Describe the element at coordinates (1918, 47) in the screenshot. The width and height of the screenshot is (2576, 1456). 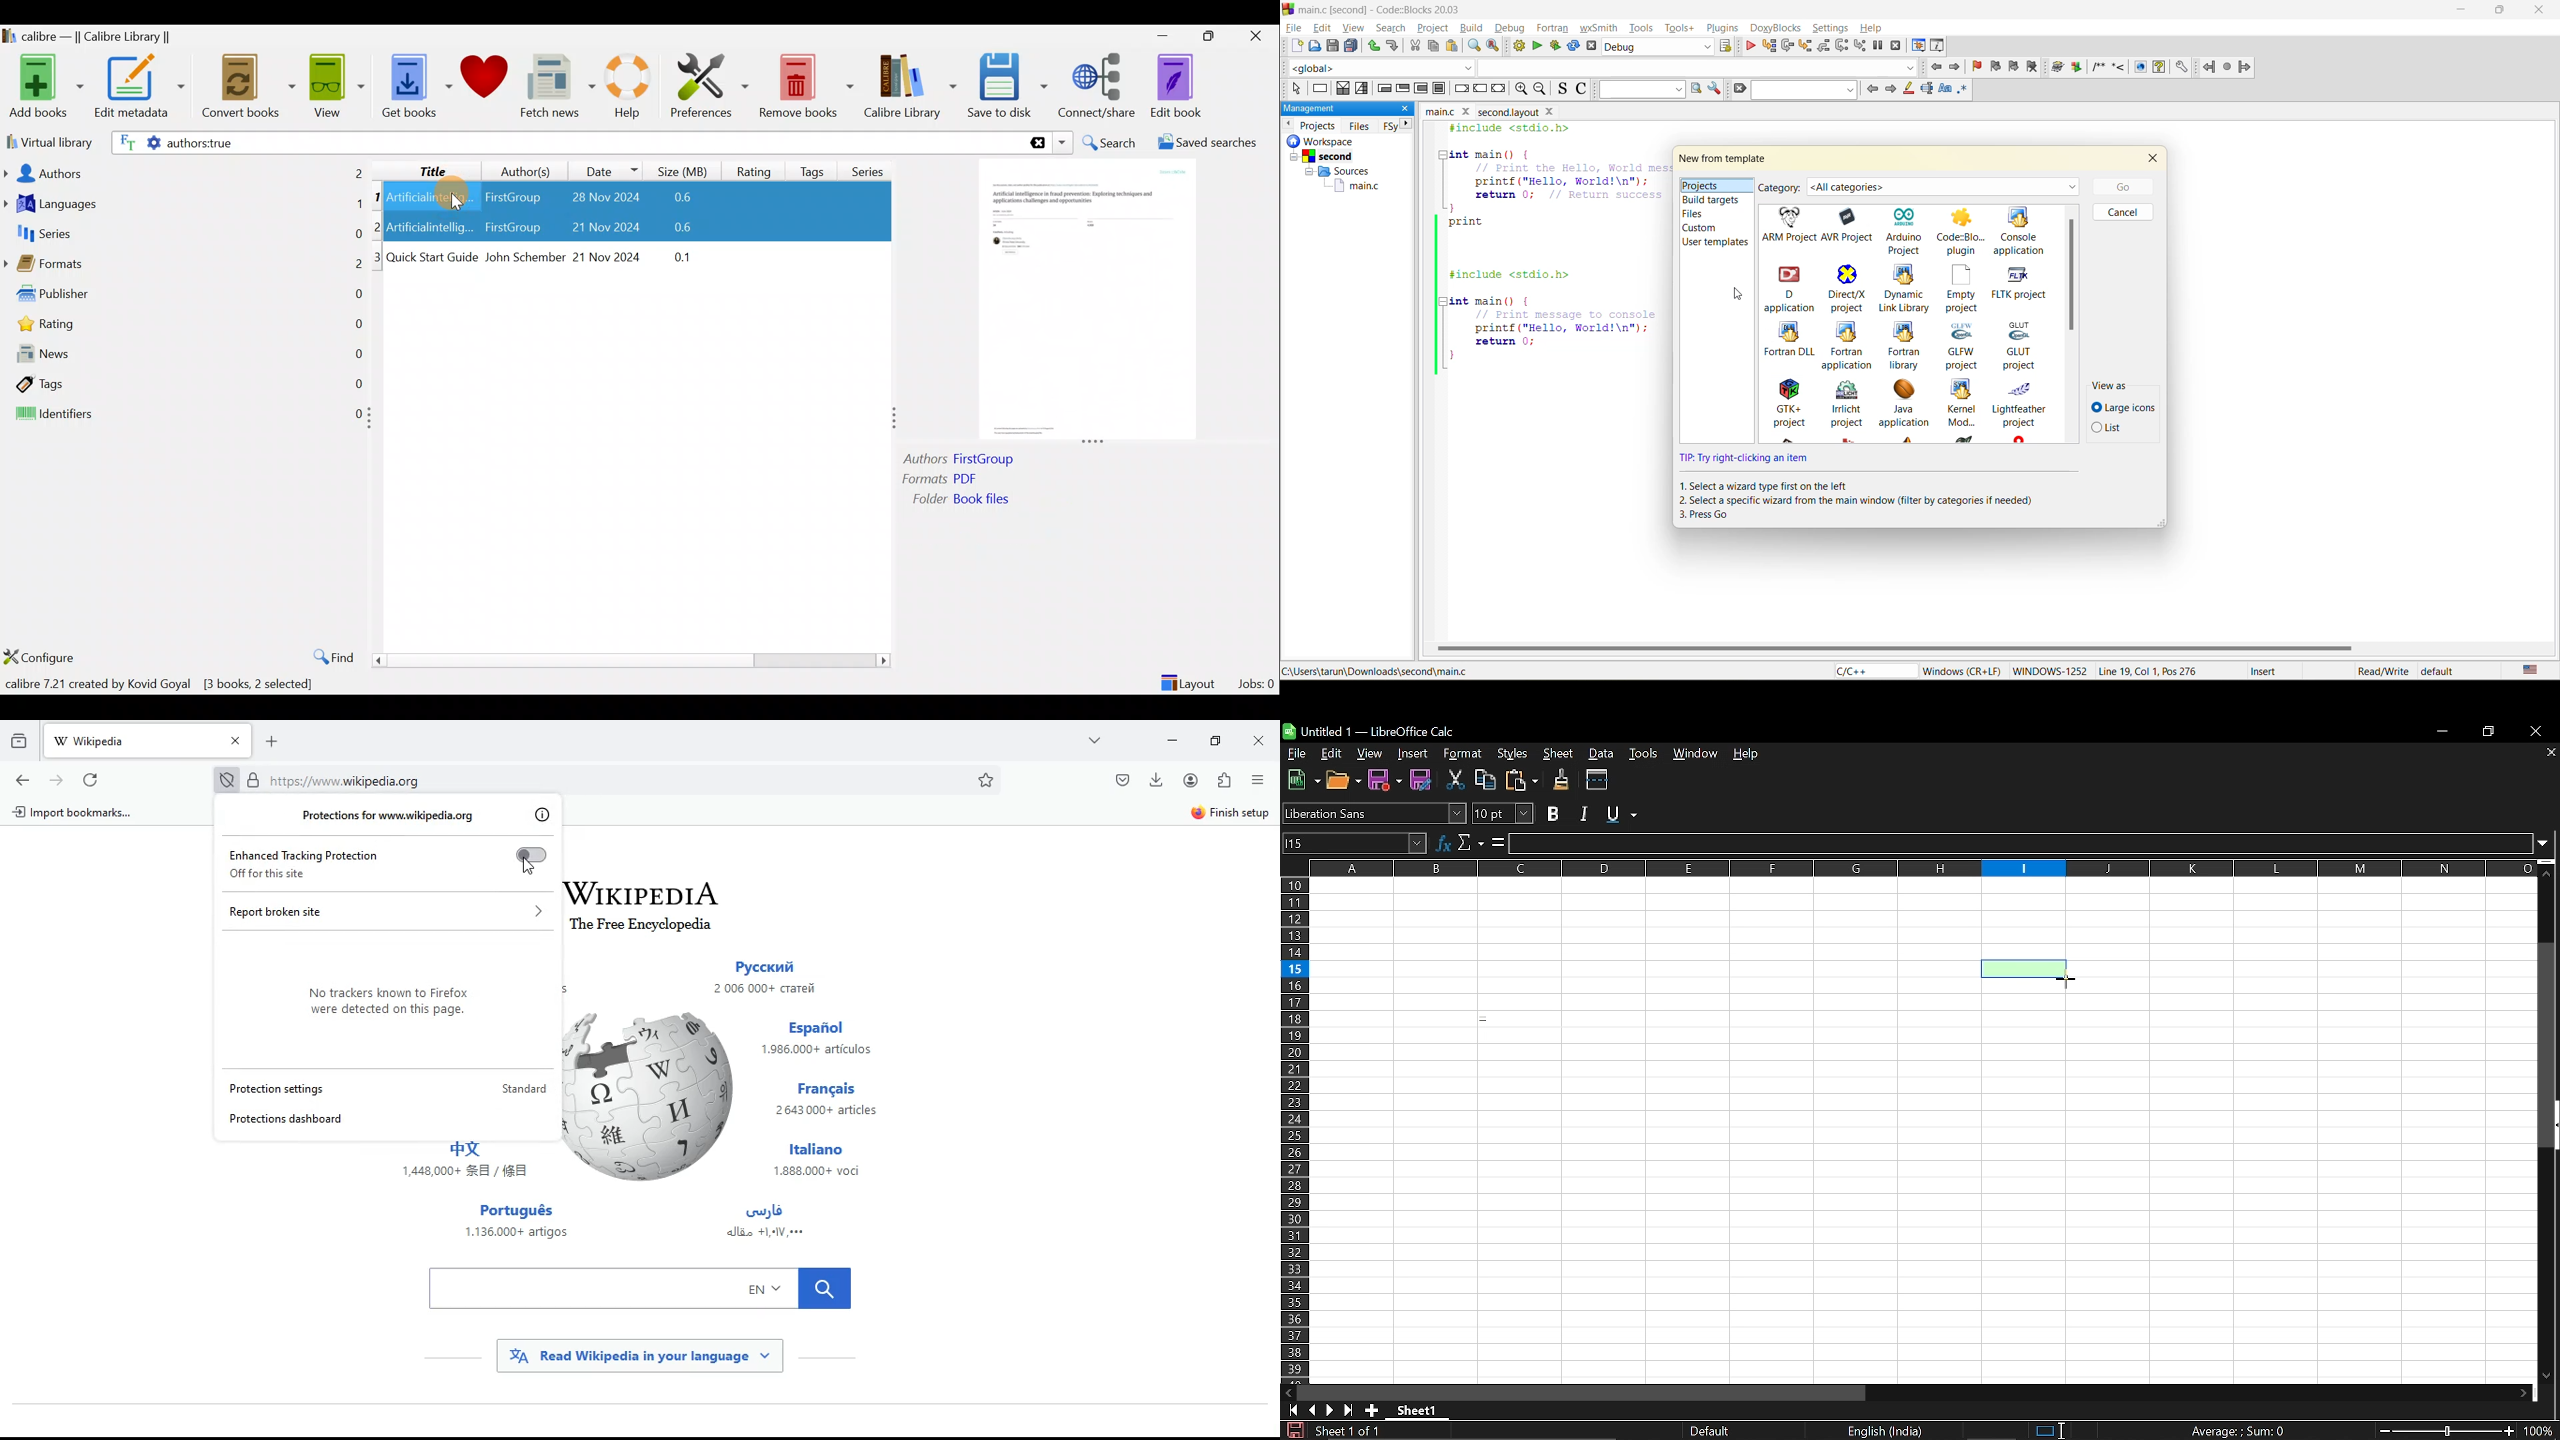
I see `debugging windows` at that location.